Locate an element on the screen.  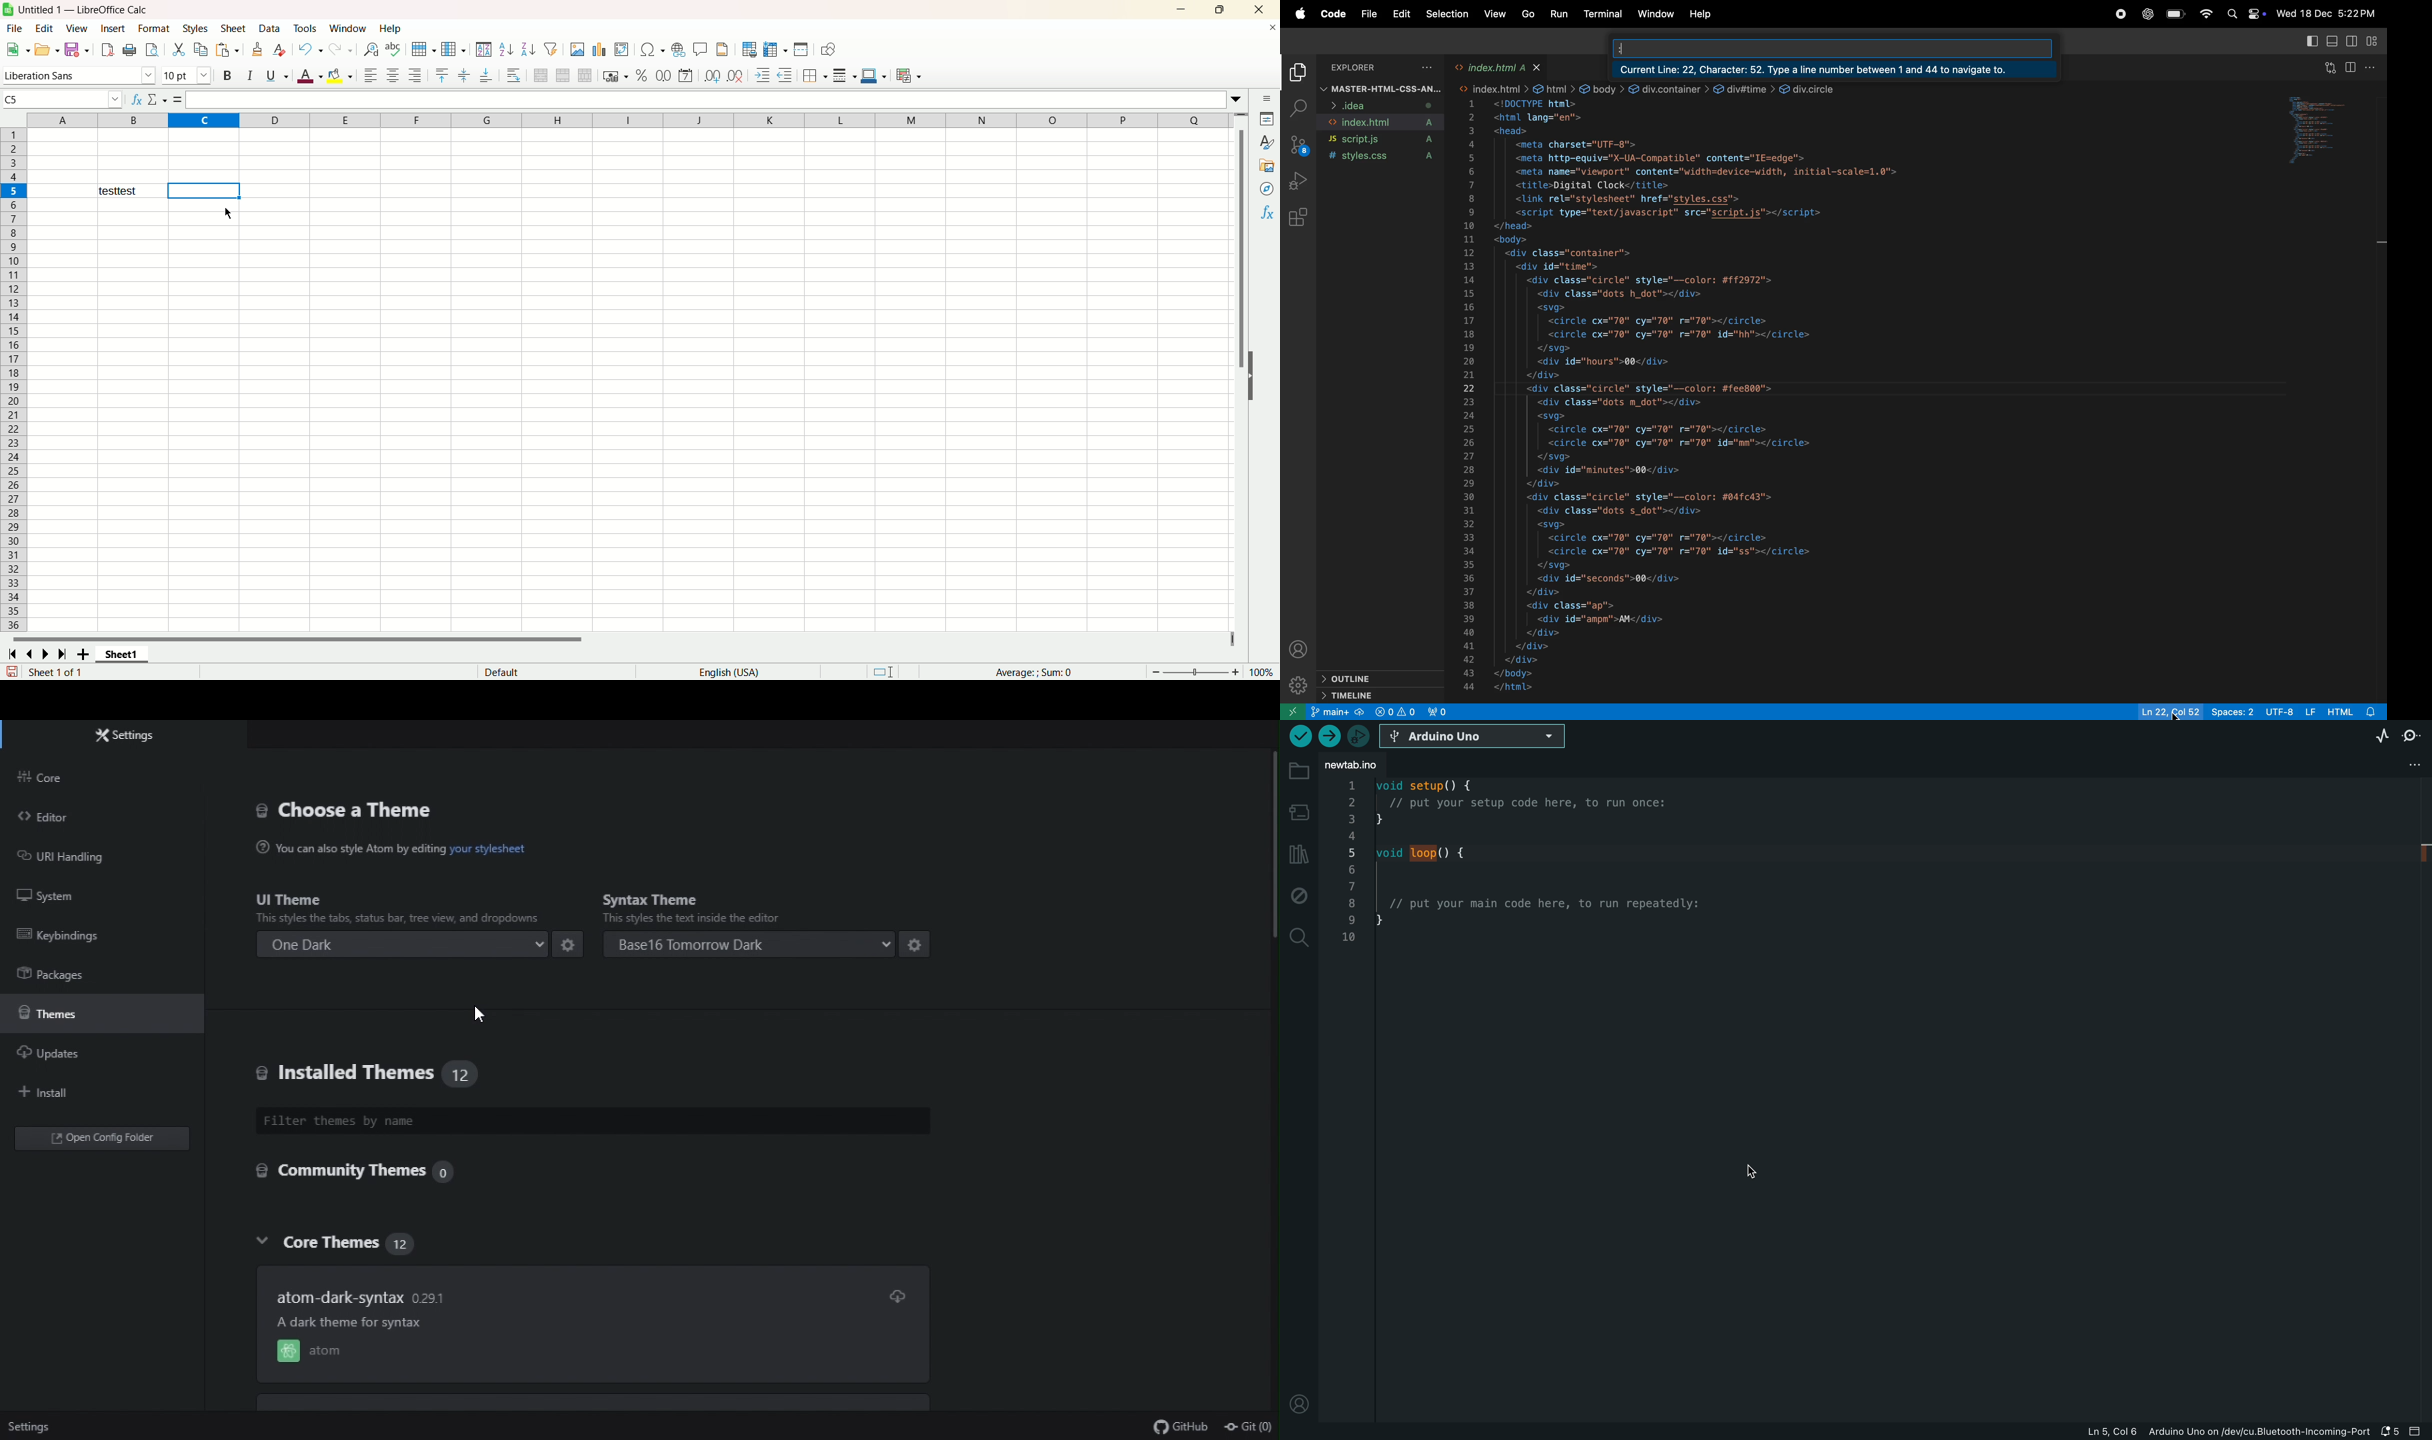
name box is located at coordinates (64, 97).